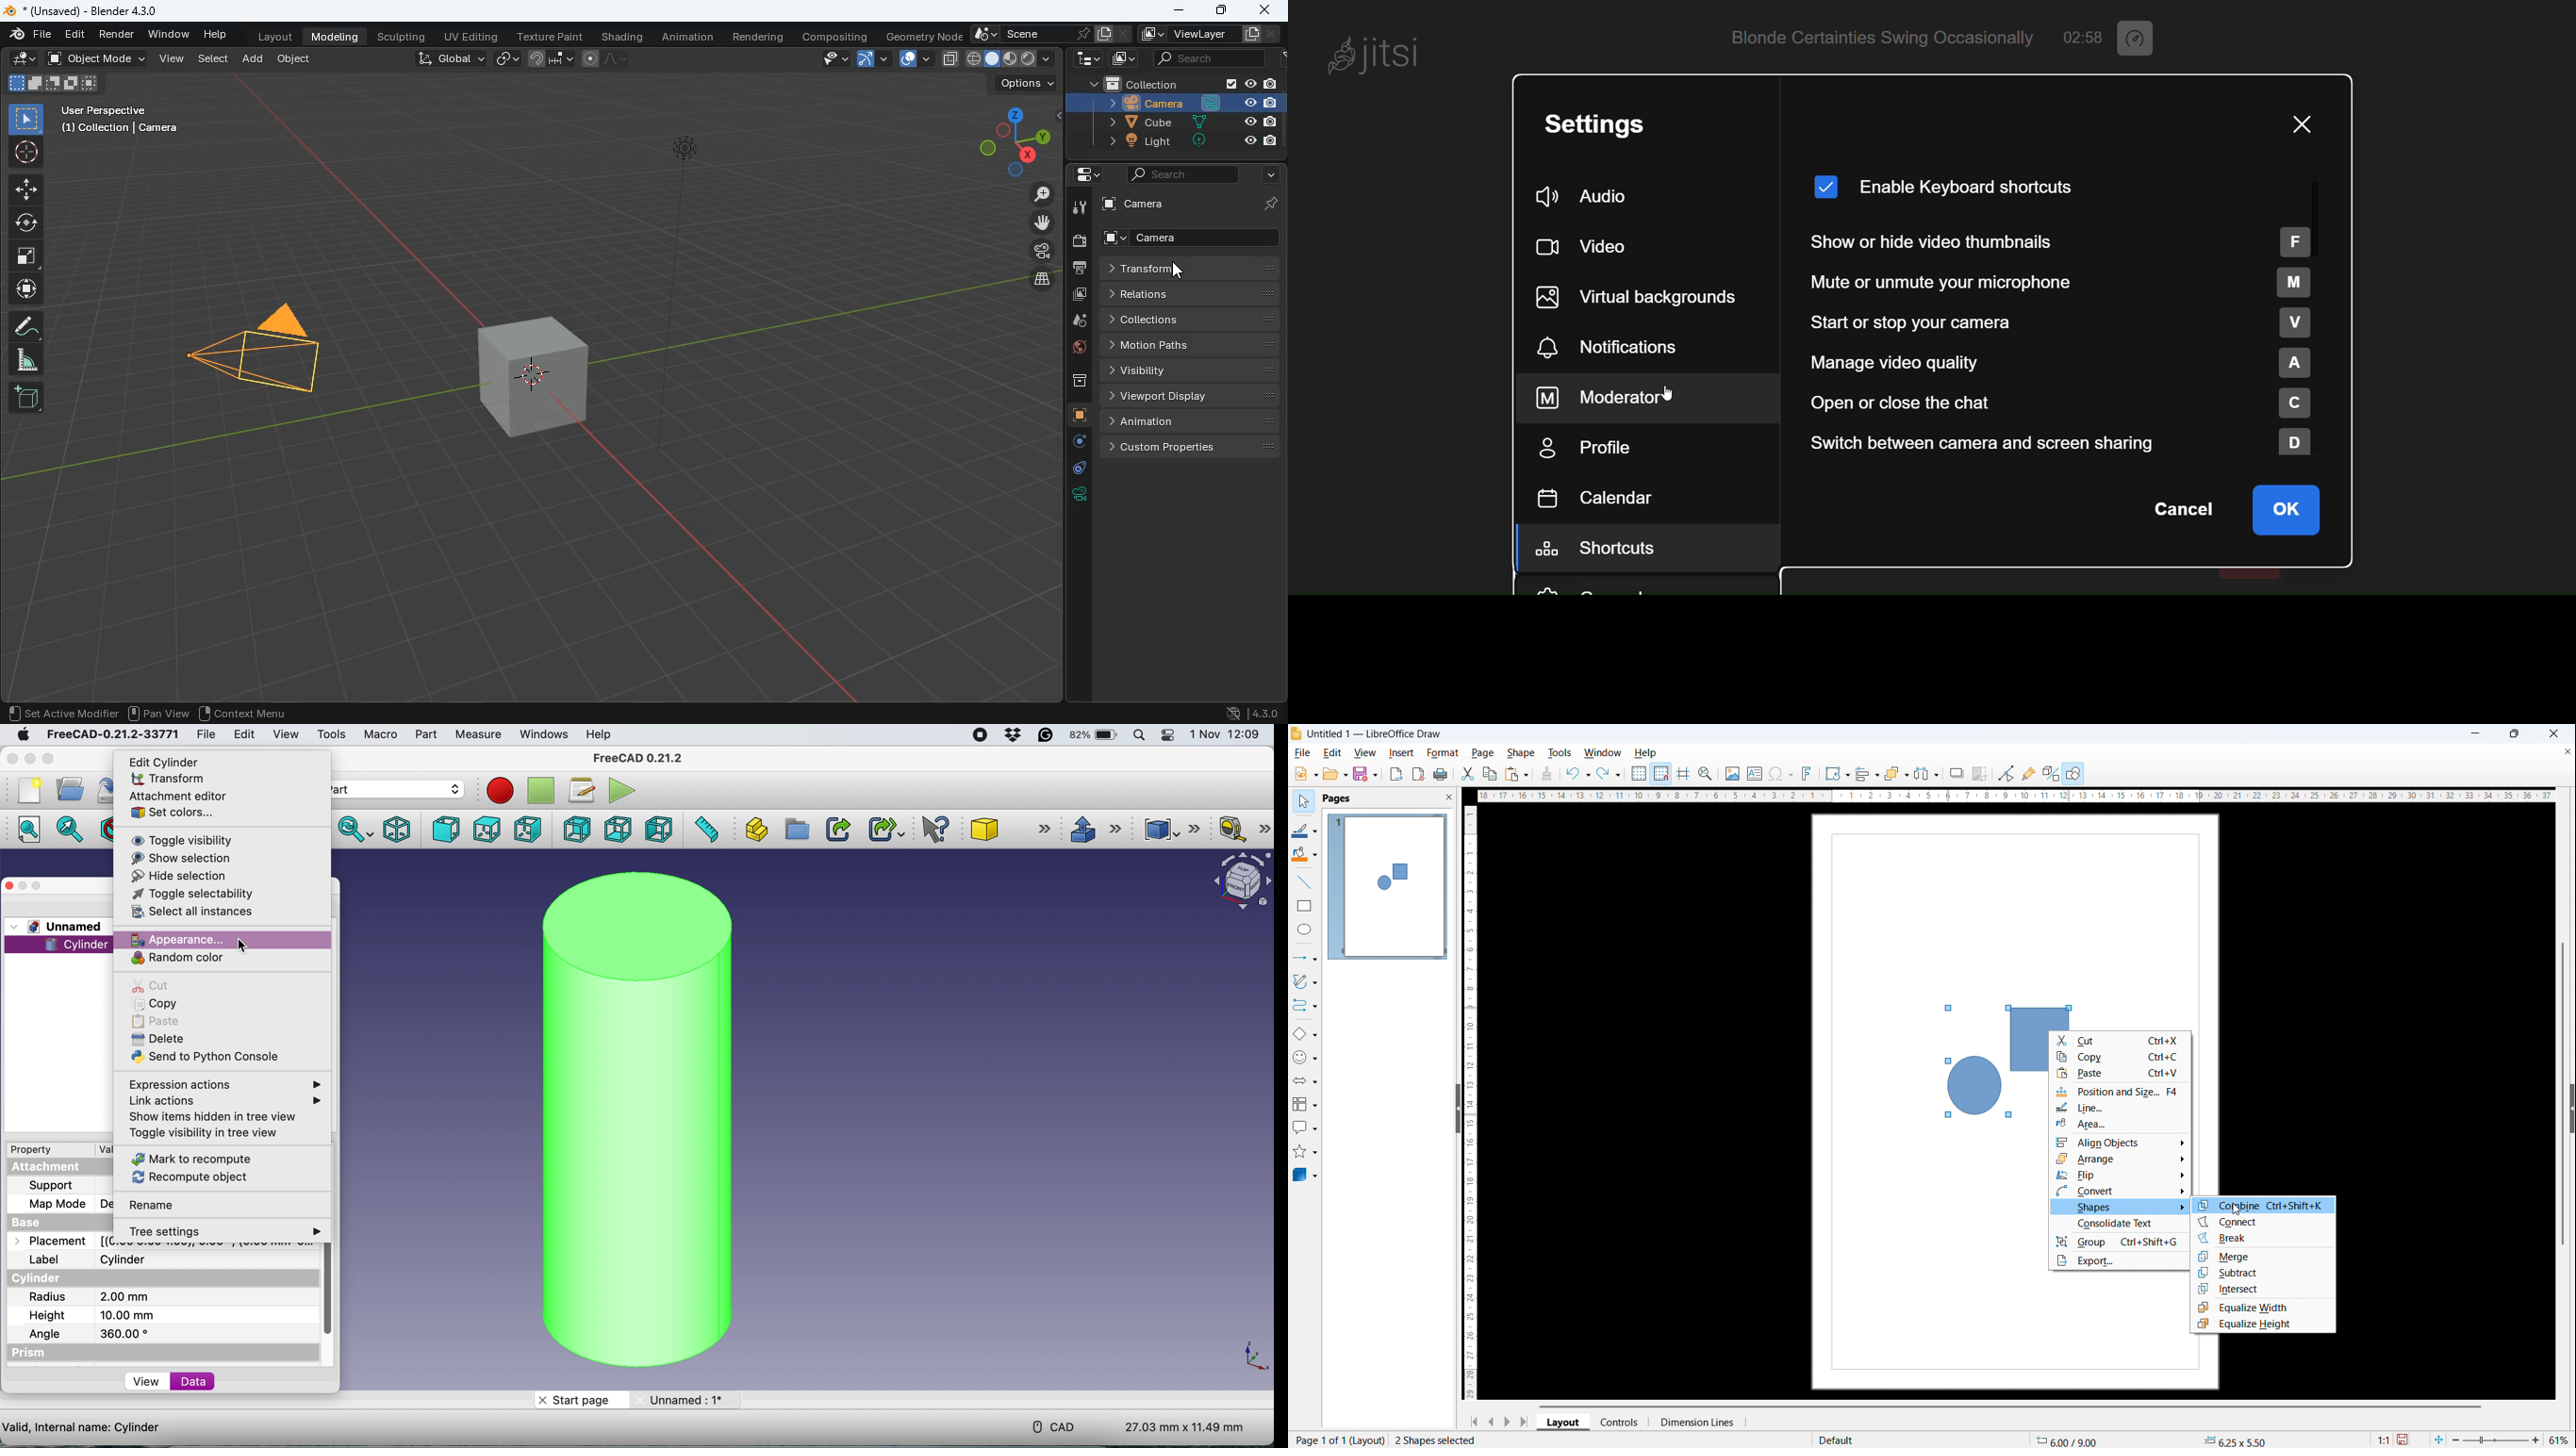 This screenshot has height=1456, width=2576. Describe the element at coordinates (174, 813) in the screenshot. I see `set colors` at that location.